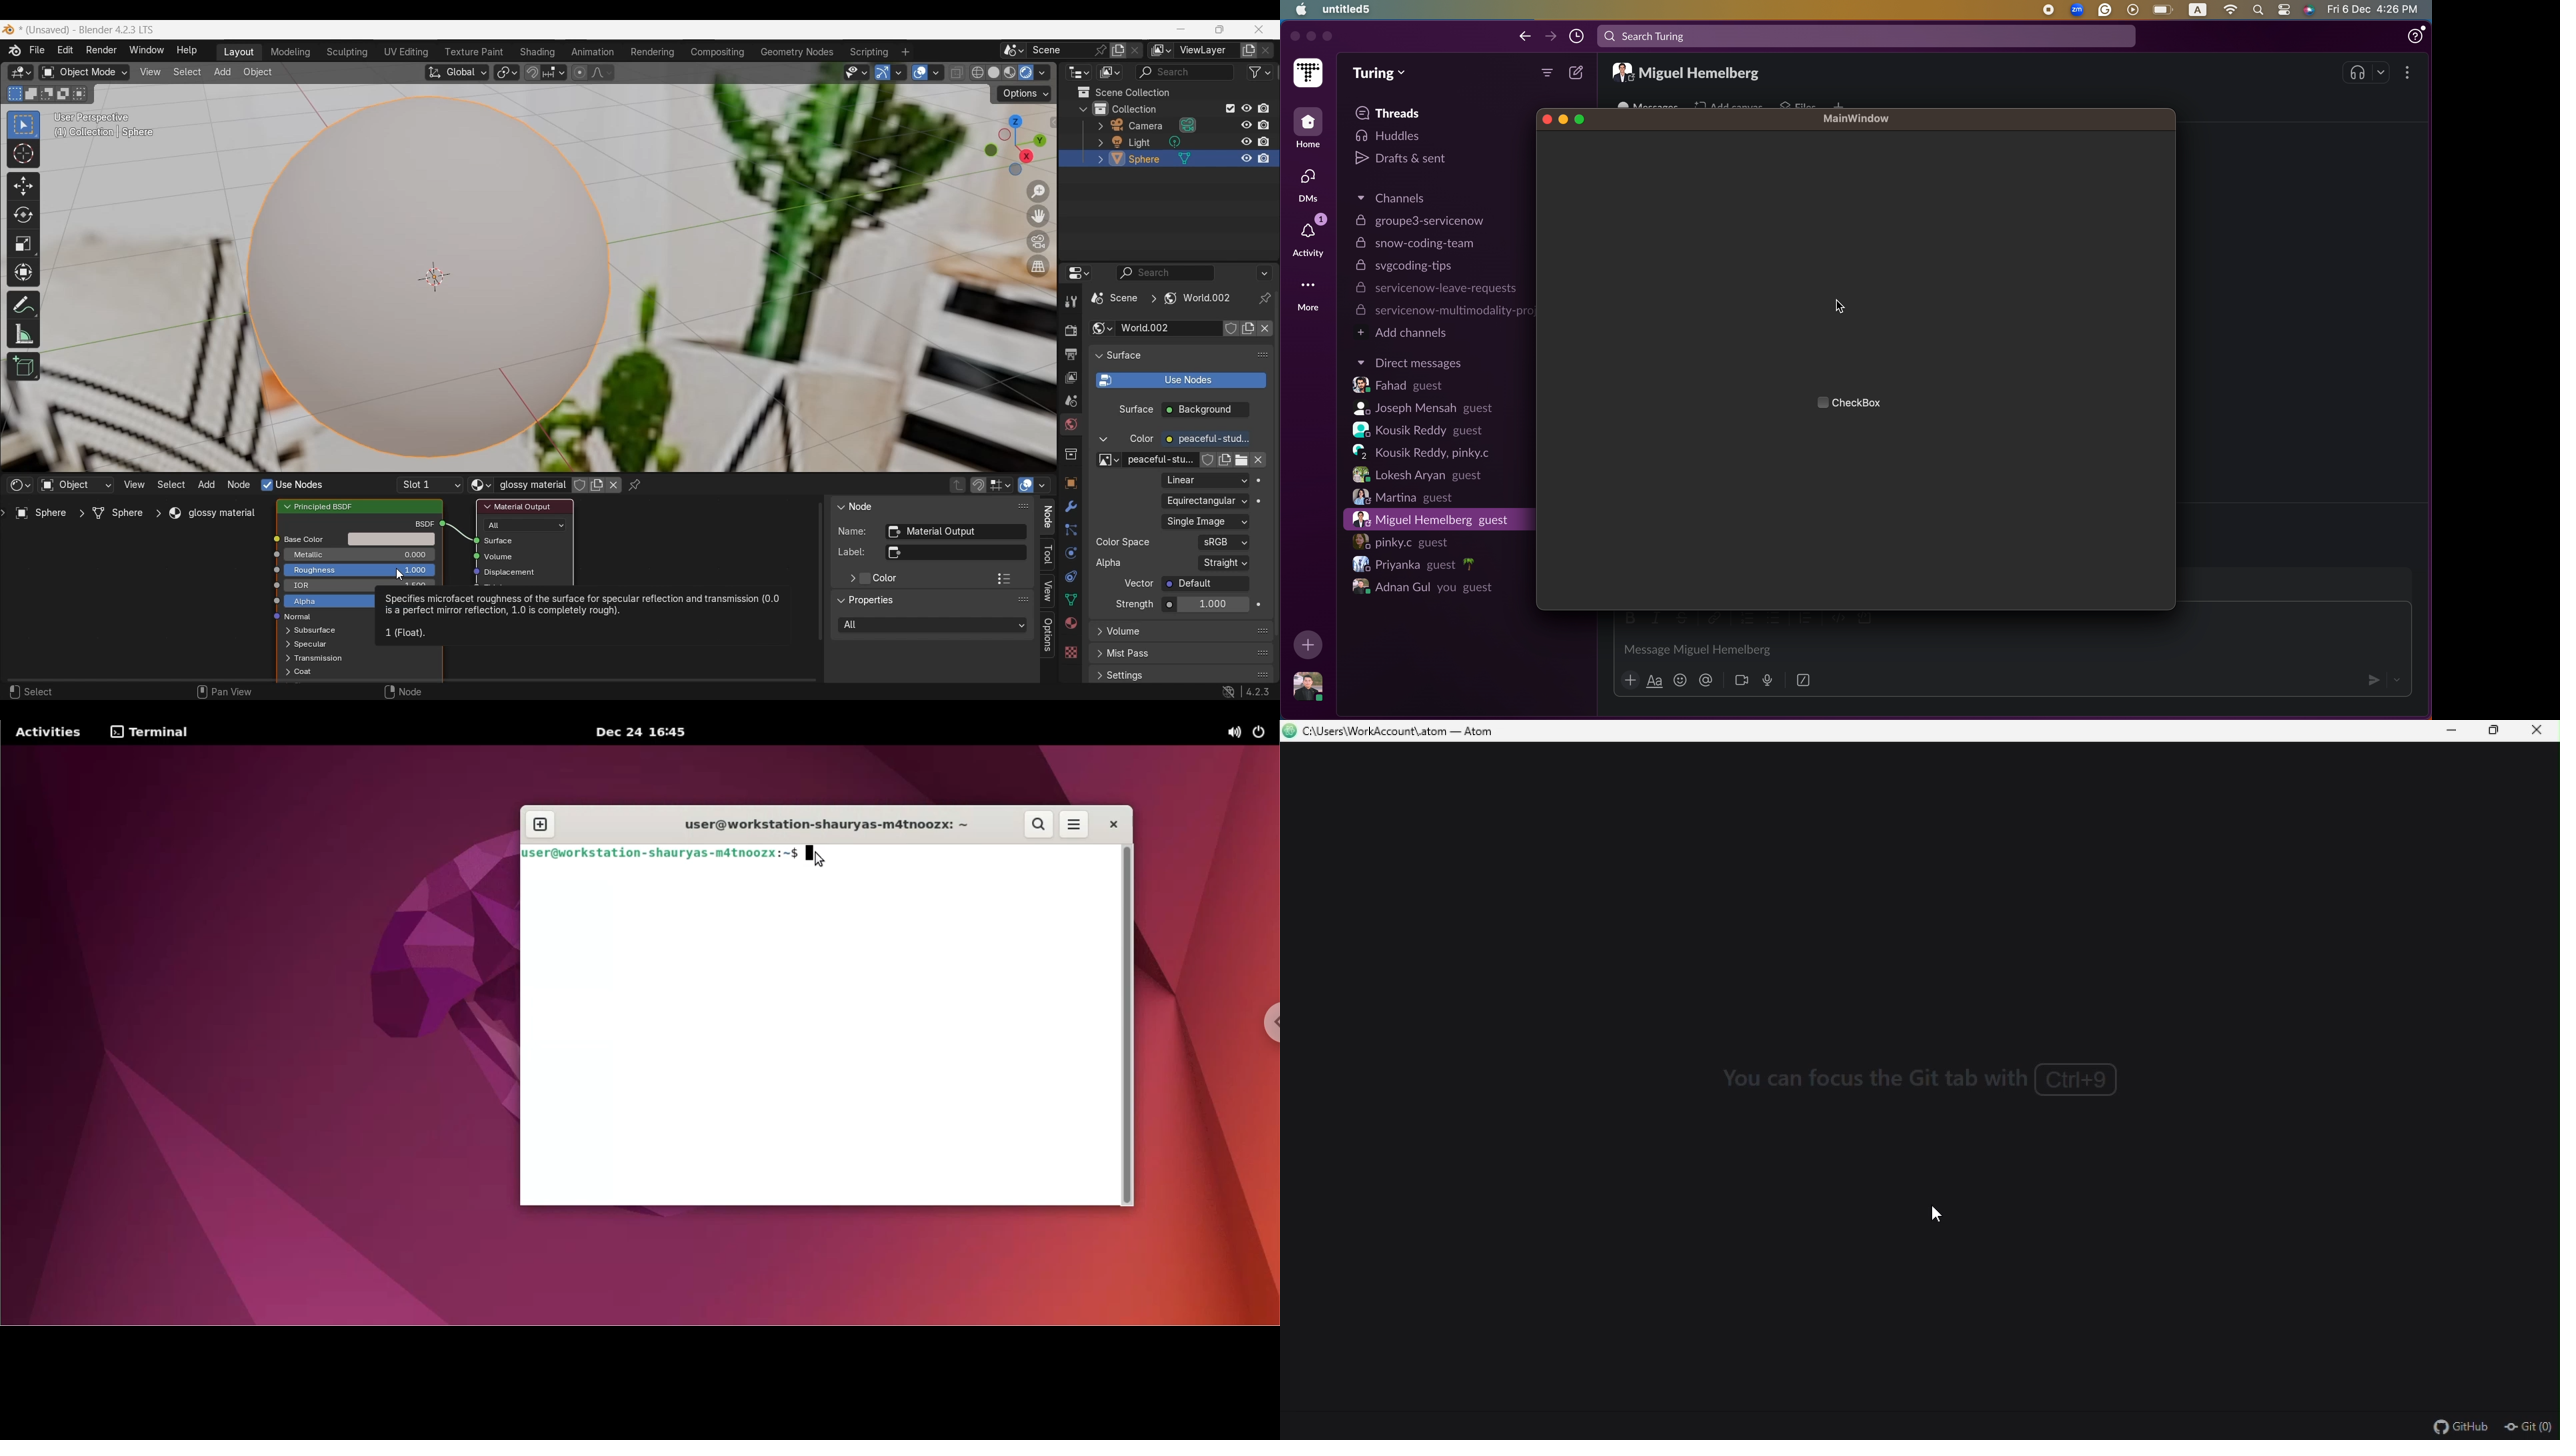  What do you see at coordinates (8, 30) in the screenshot?
I see `Software logo` at bounding box center [8, 30].